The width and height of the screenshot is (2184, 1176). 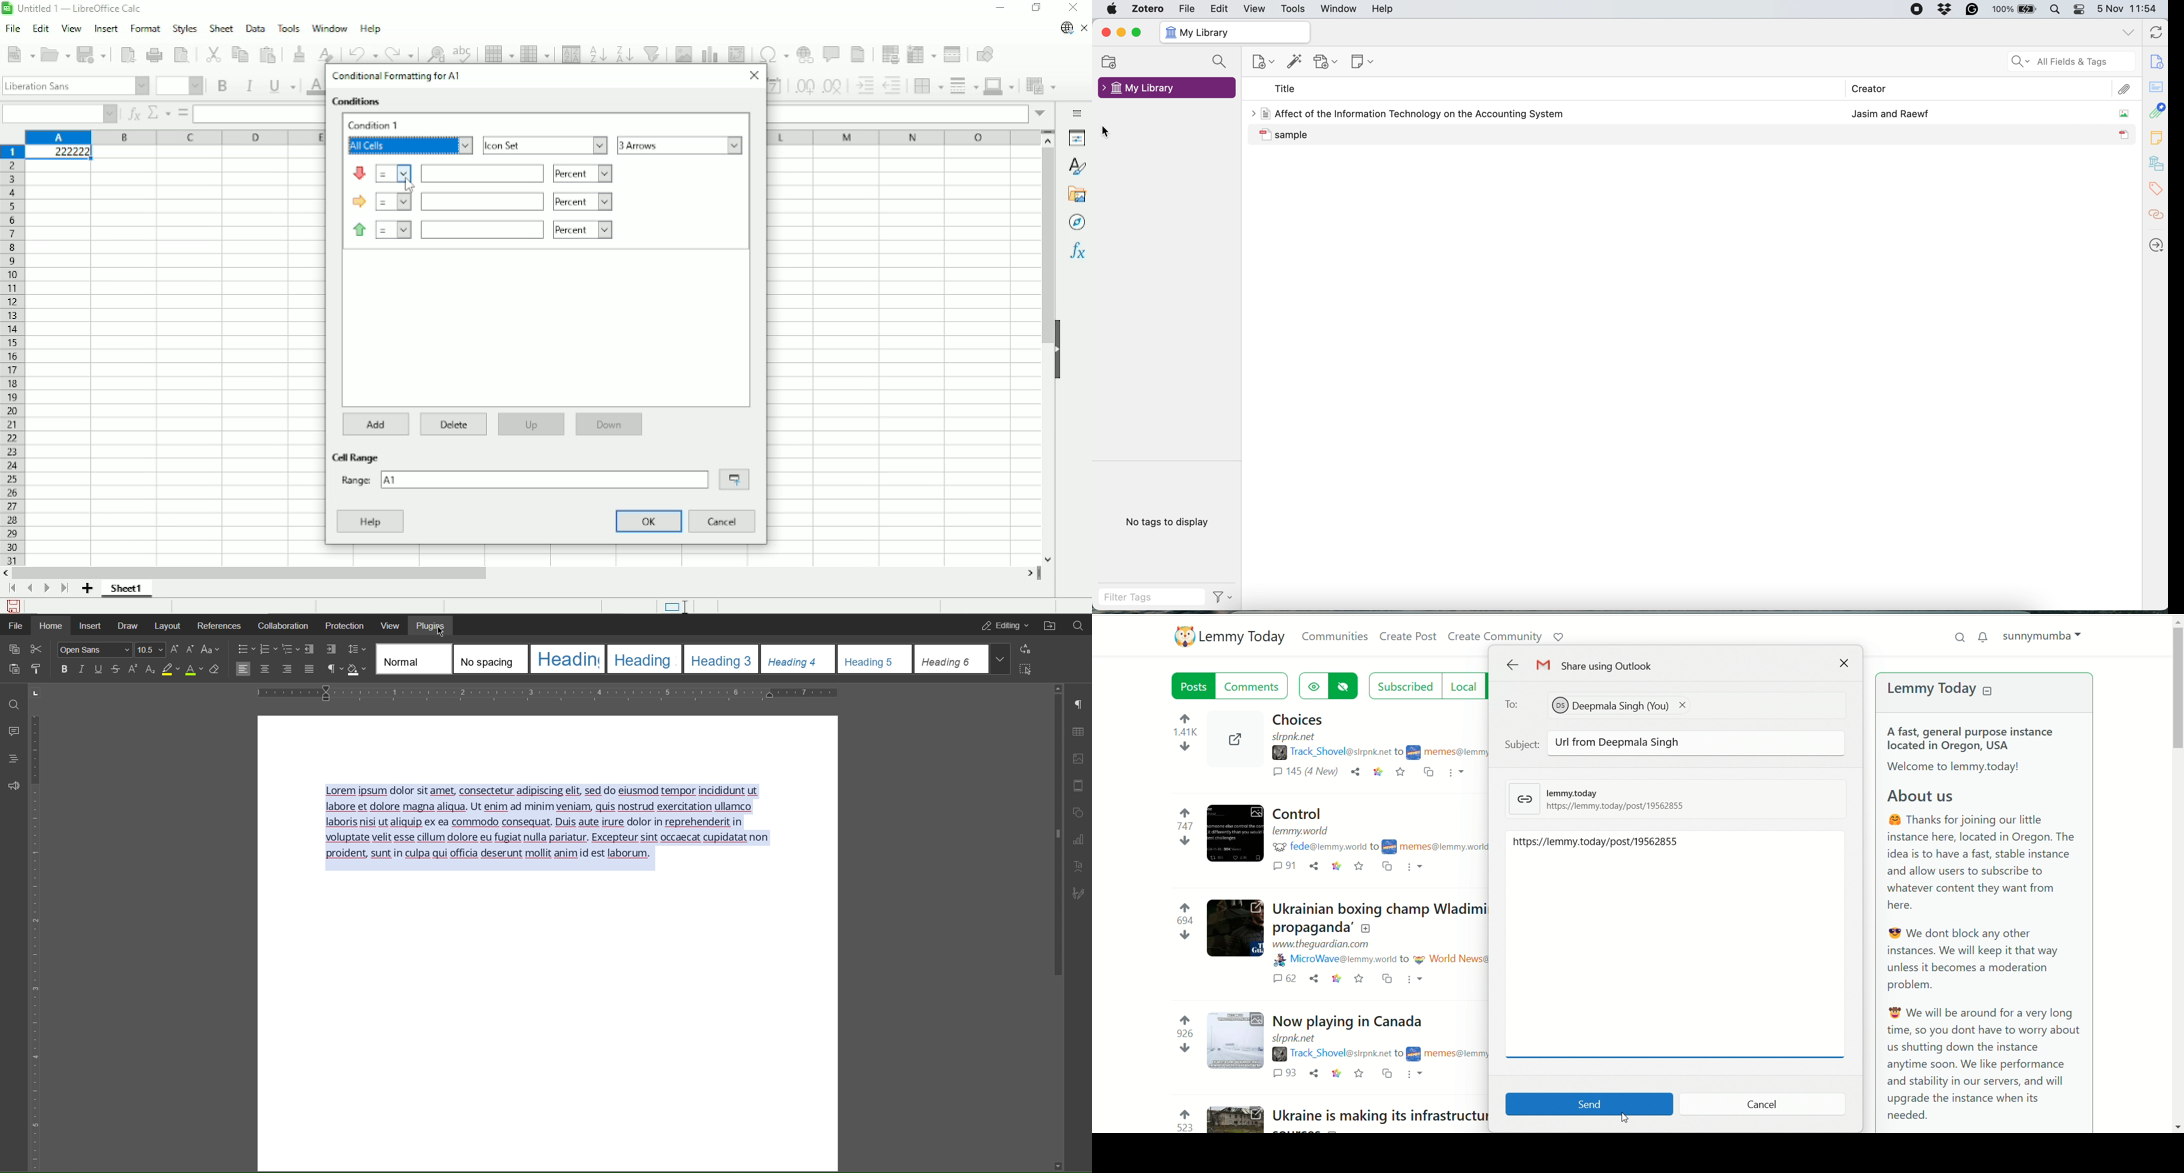 I want to click on Cell range, so click(x=358, y=457).